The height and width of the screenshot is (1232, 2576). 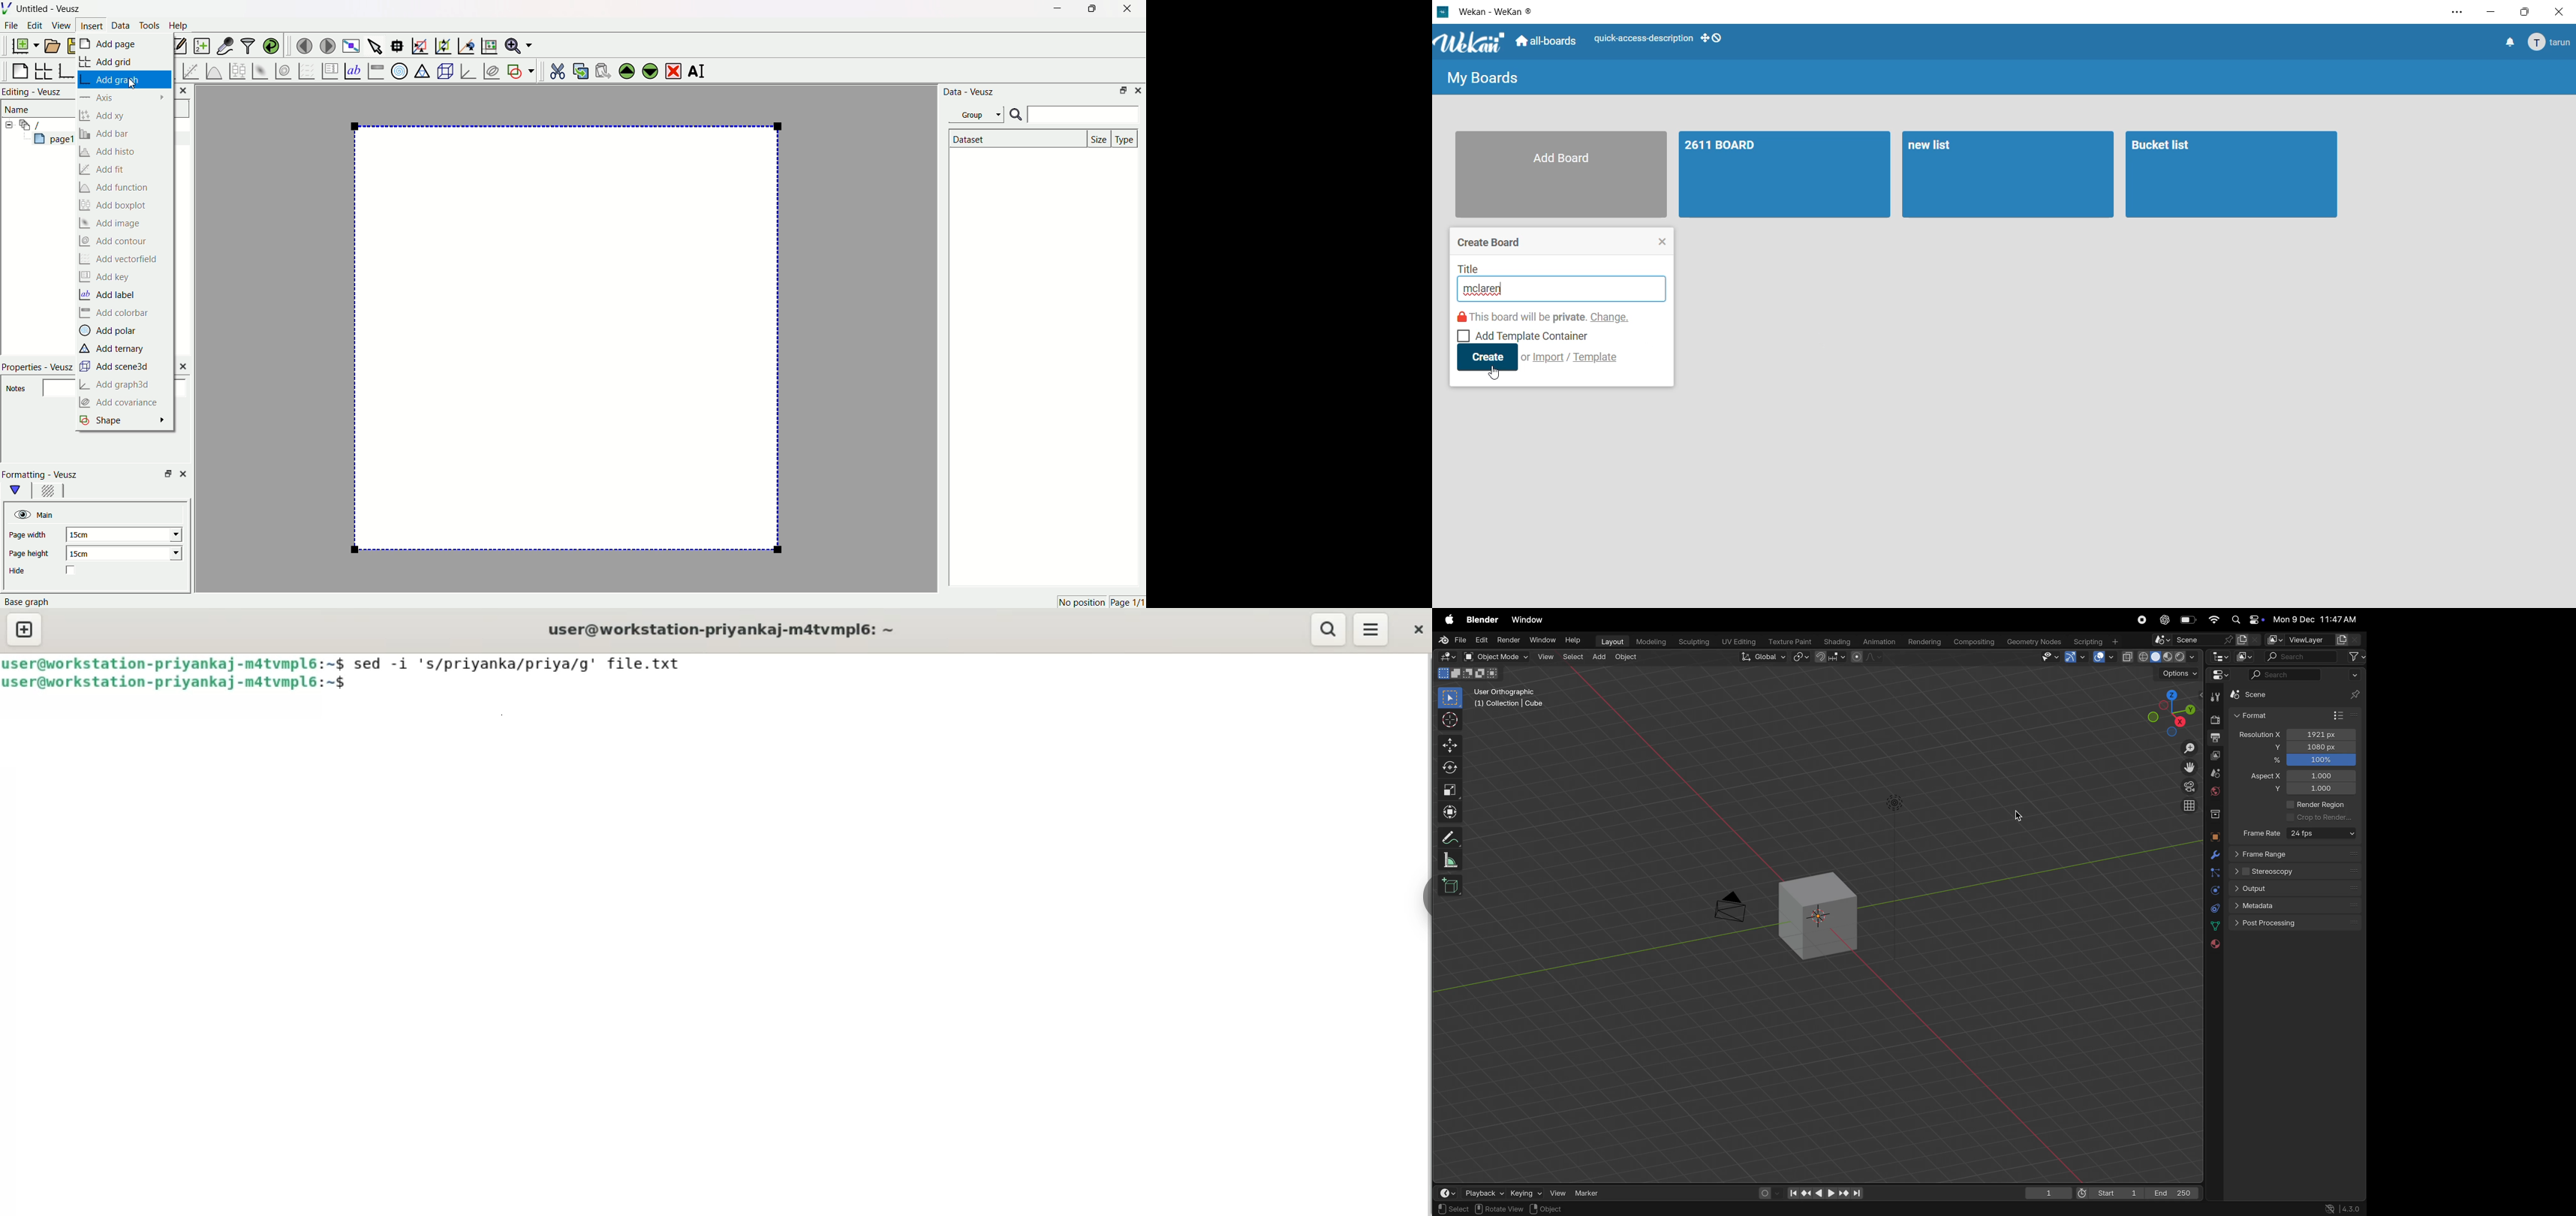 I want to click on search, so click(x=2302, y=657).